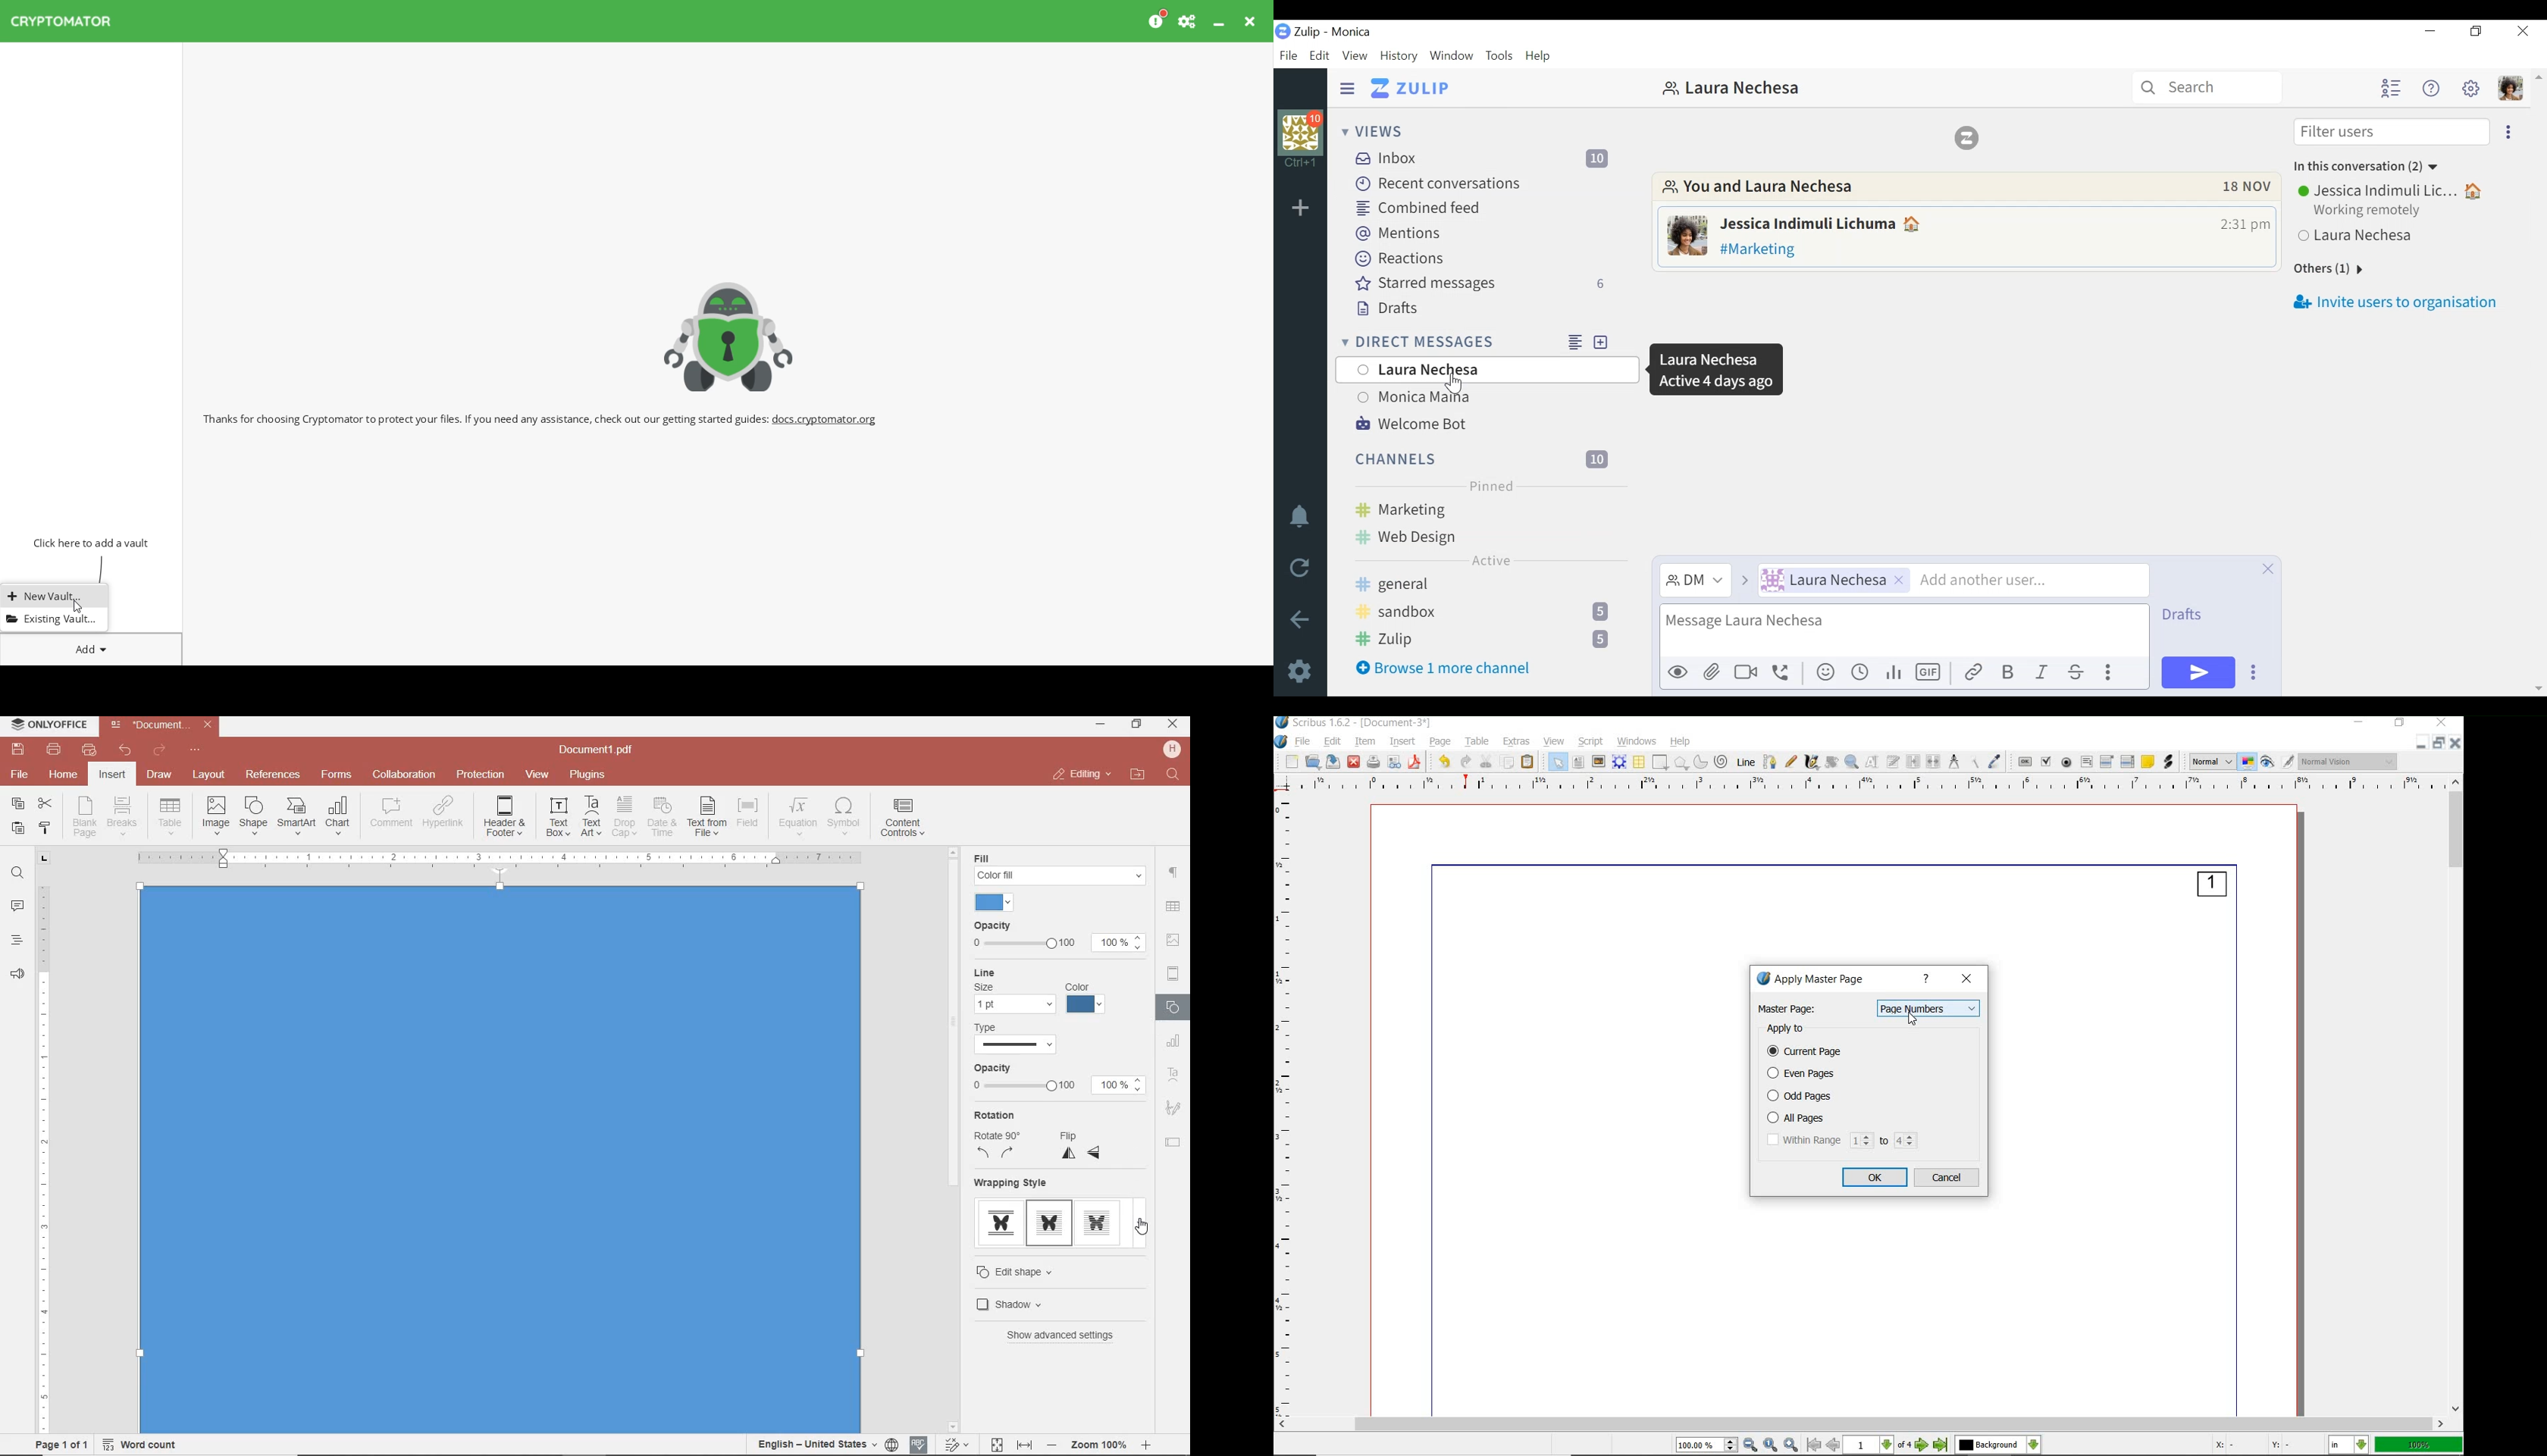 This screenshot has height=1456, width=2548. I want to click on Master page, so click(1789, 1008).